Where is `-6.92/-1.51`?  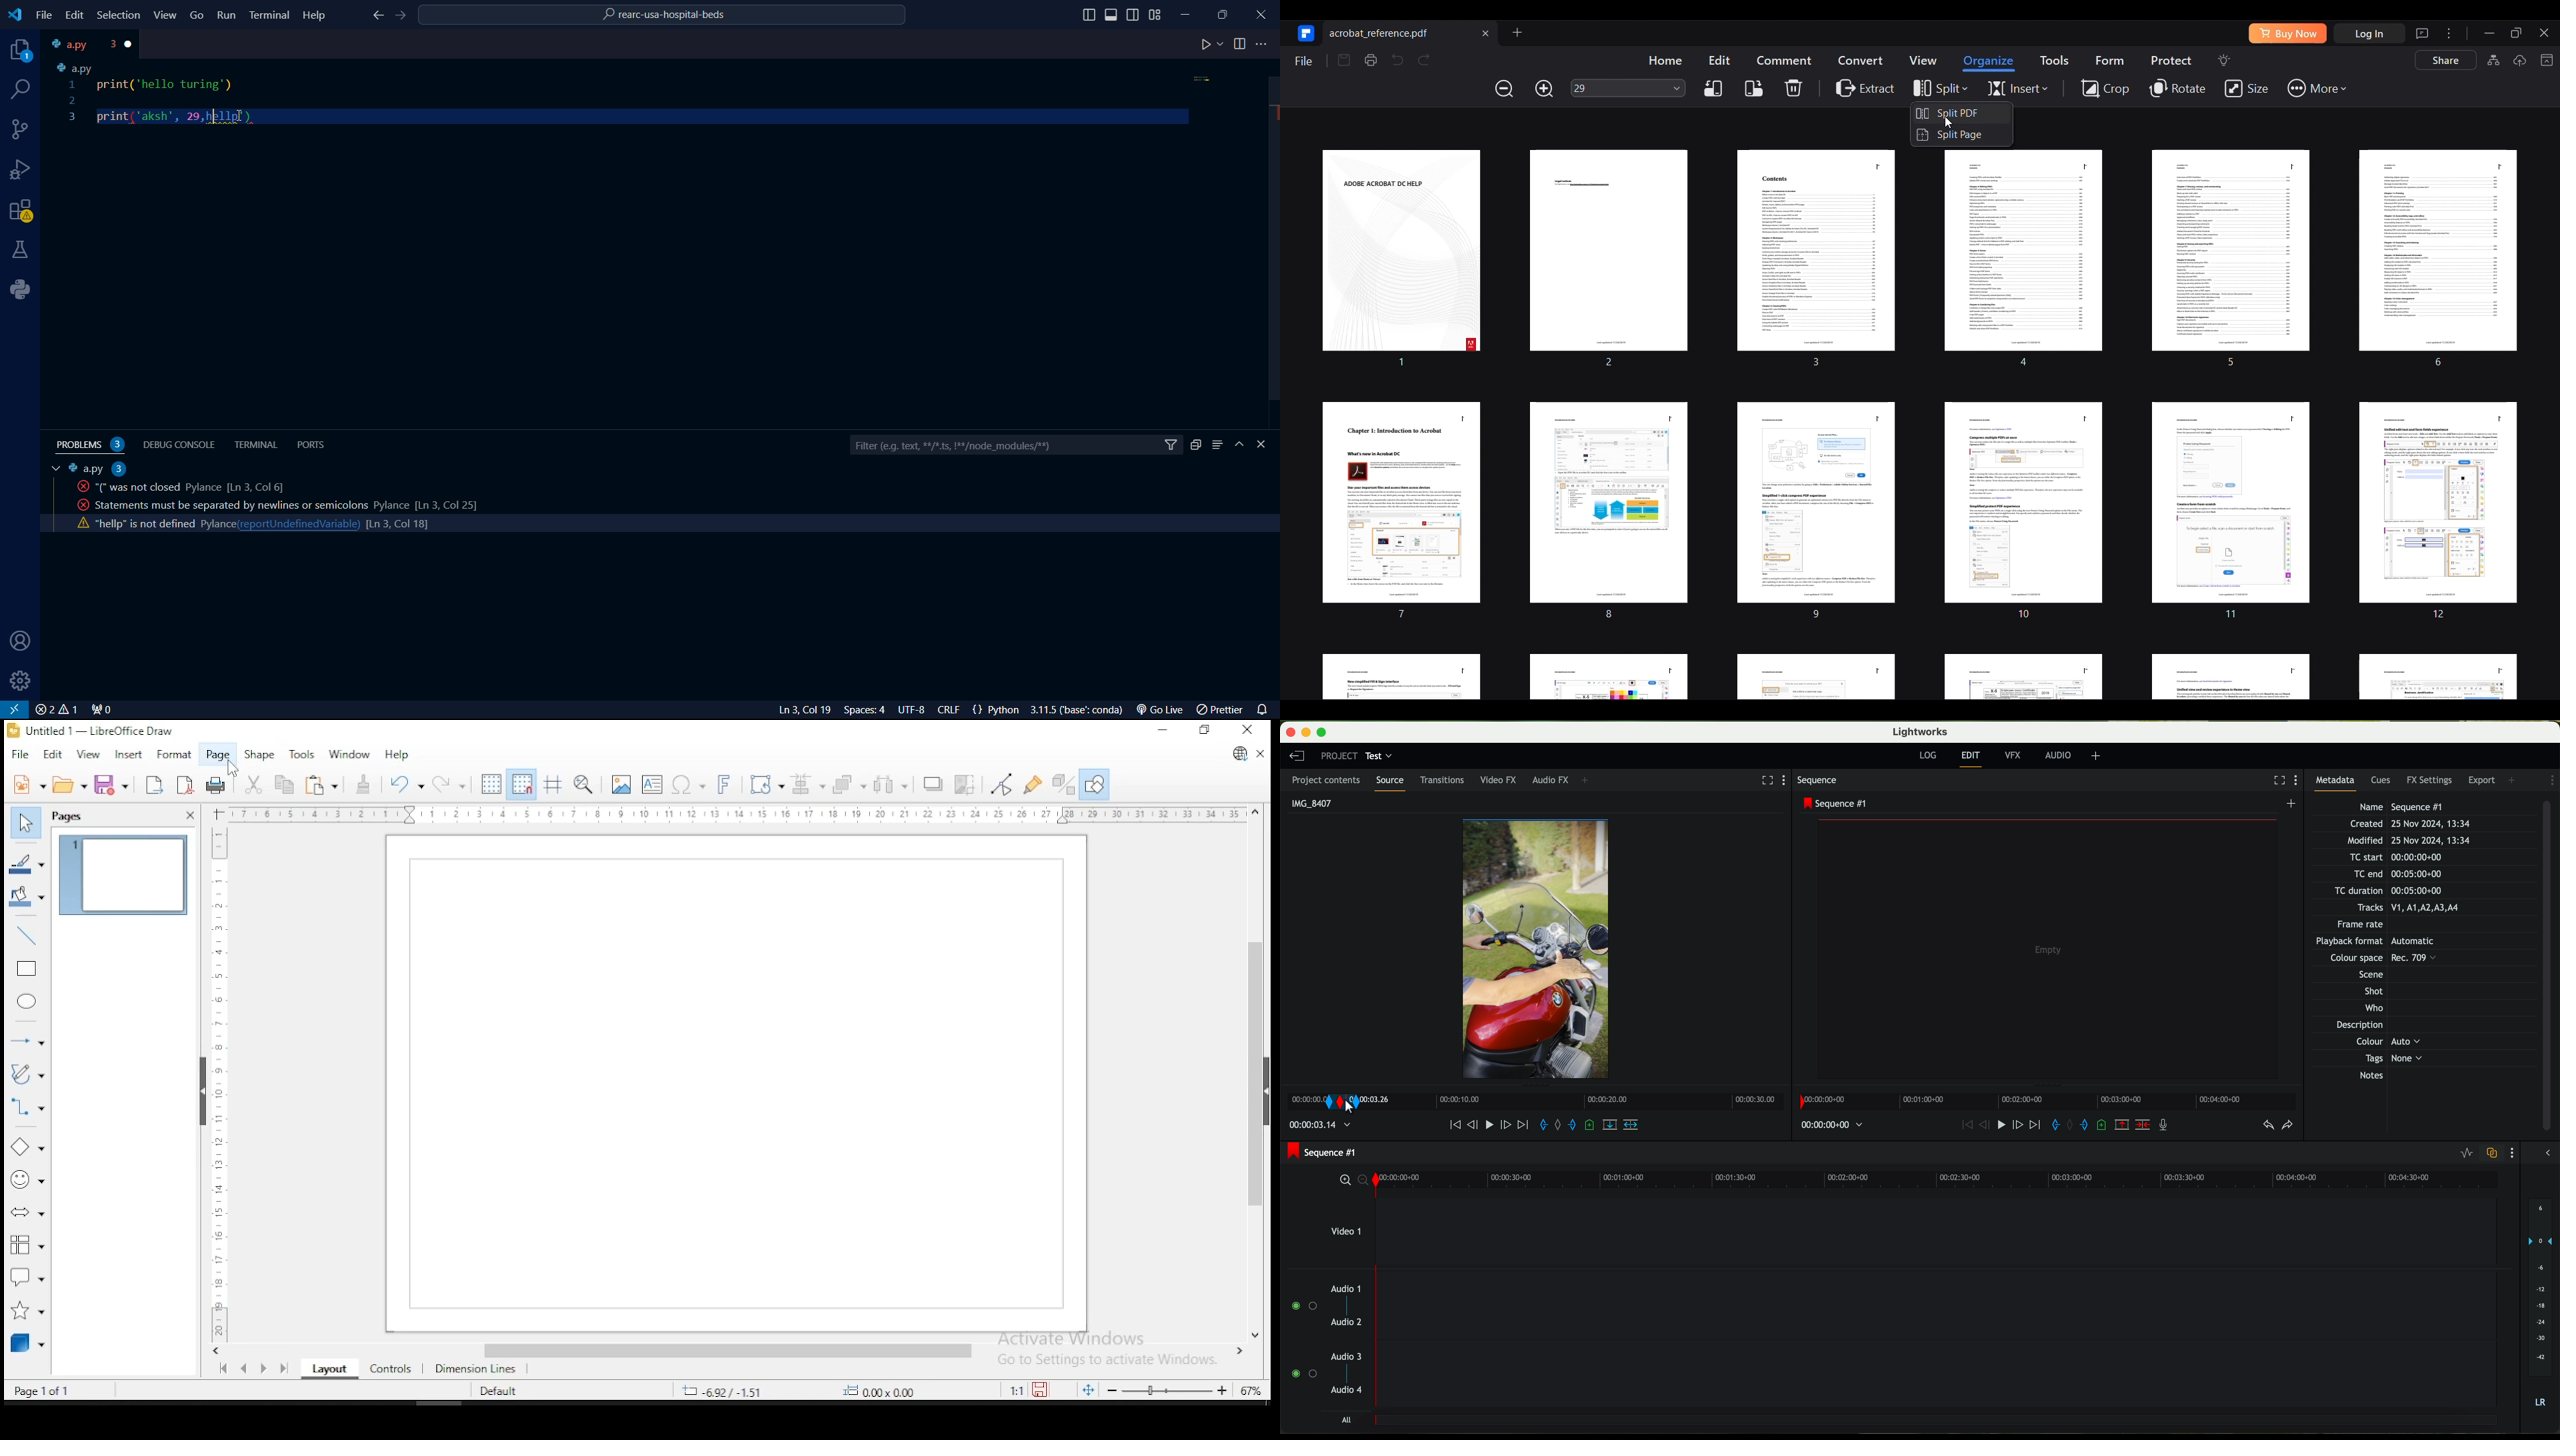 -6.92/-1.51 is located at coordinates (729, 1390).